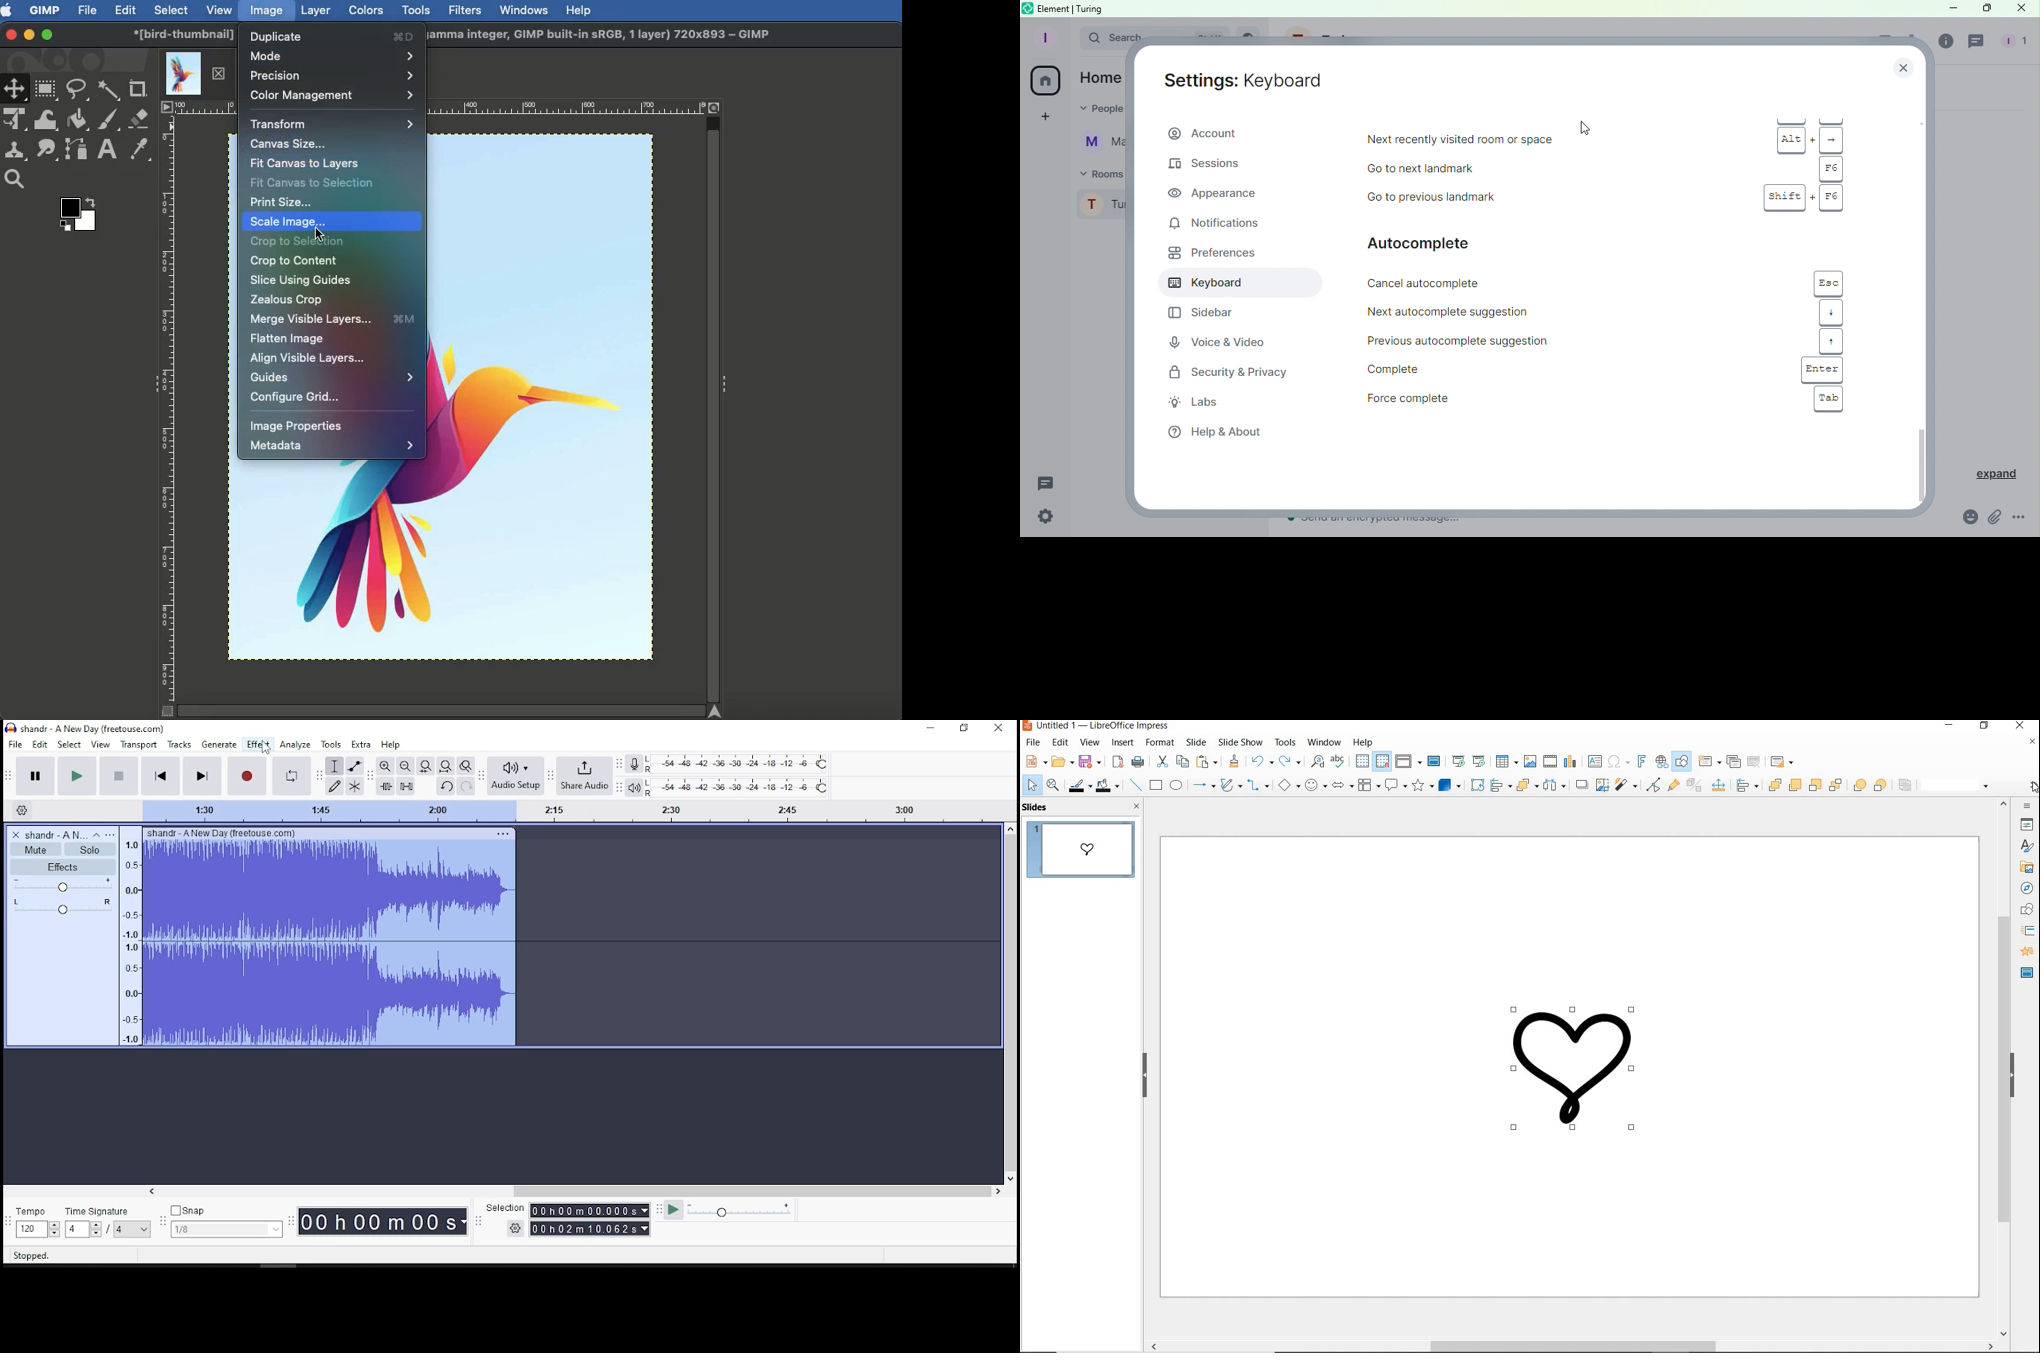 This screenshot has width=2044, height=1372. Describe the element at coordinates (390, 744) in the screenshot. I see `help` at that location.